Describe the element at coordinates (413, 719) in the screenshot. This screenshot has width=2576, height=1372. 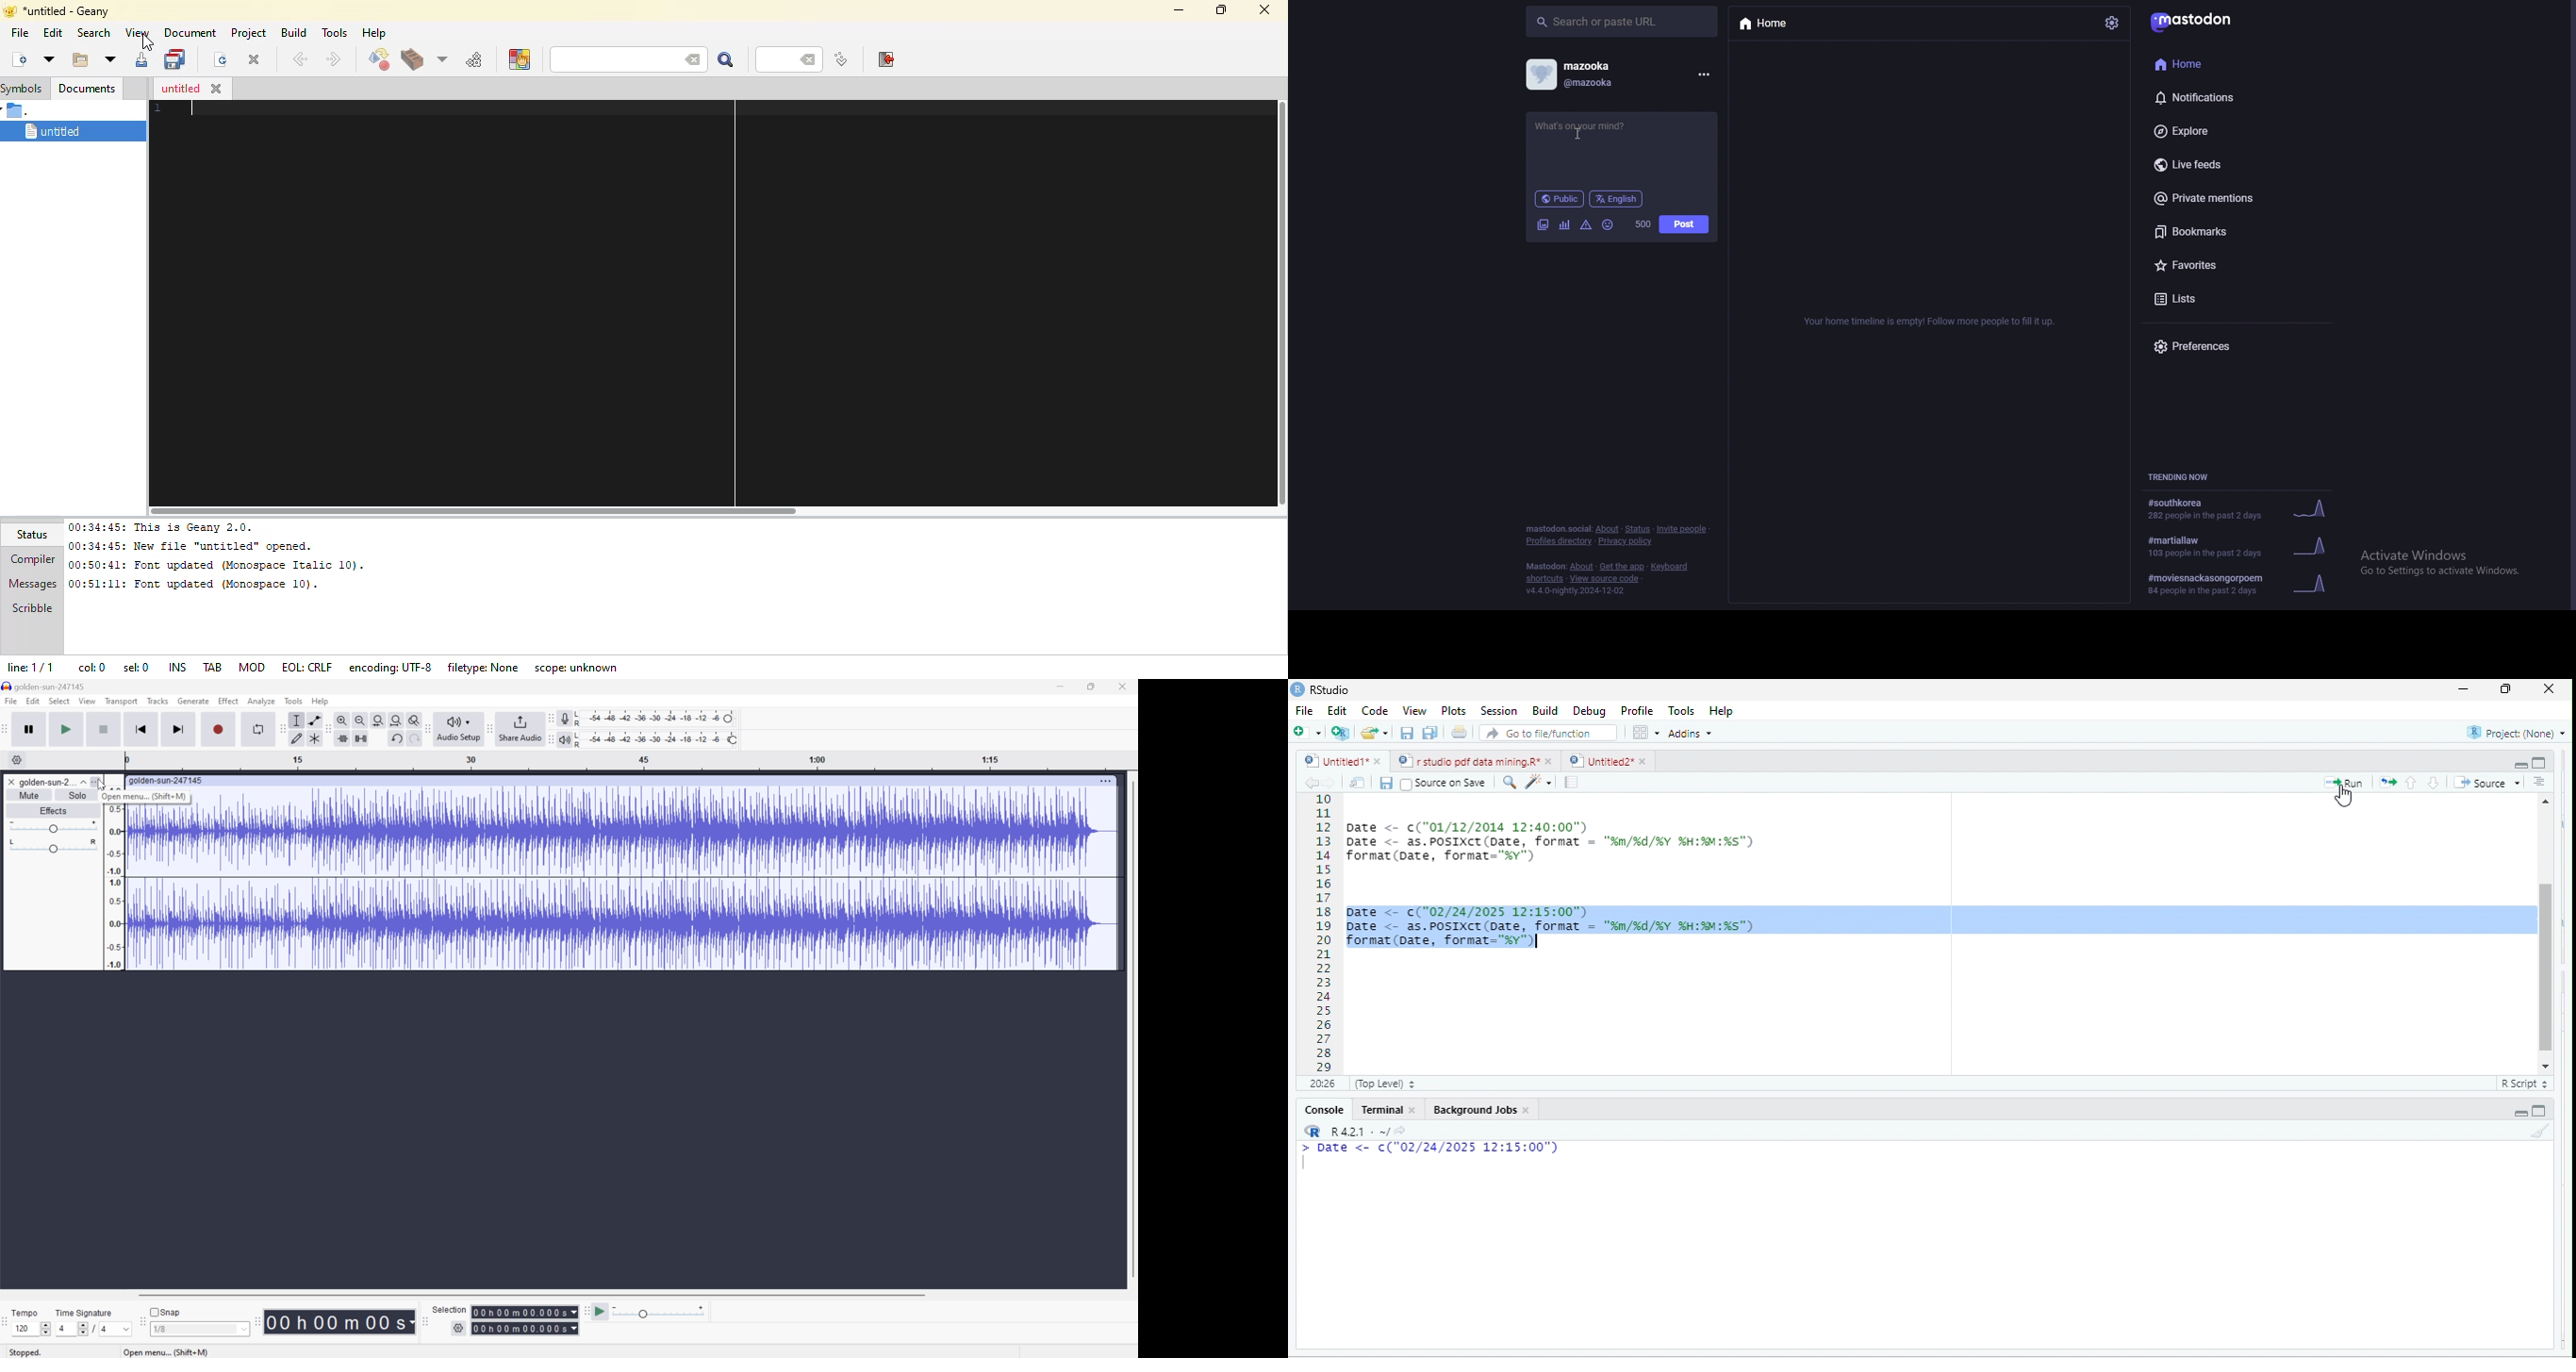
I see `Zoom toggle` at that location.